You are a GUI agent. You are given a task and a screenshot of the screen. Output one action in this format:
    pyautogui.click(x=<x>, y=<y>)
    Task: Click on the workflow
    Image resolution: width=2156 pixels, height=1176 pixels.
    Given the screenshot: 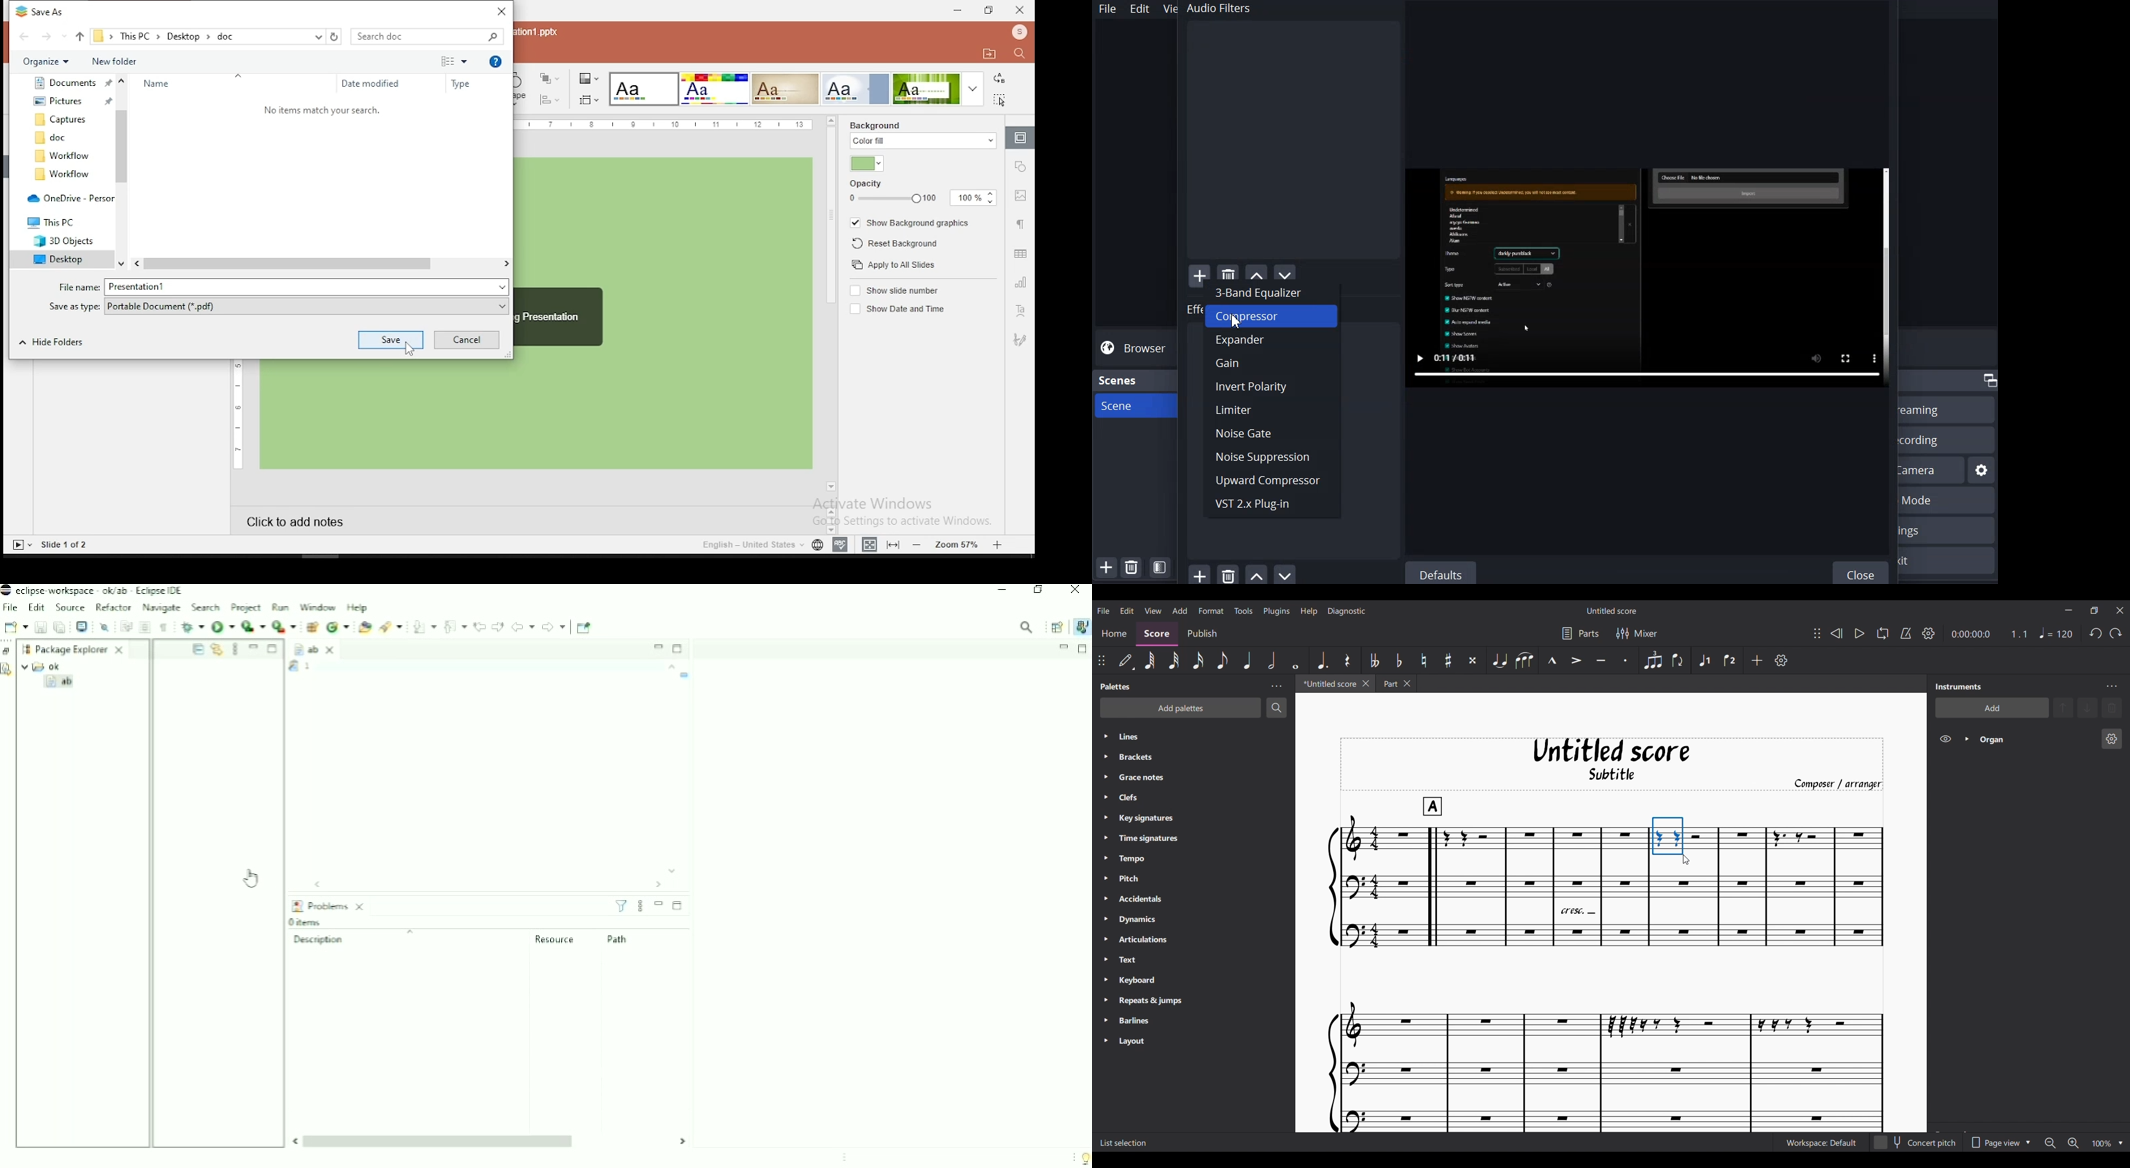 What is the action you would take?
    pyautogui.click(x=64, y=174)
    